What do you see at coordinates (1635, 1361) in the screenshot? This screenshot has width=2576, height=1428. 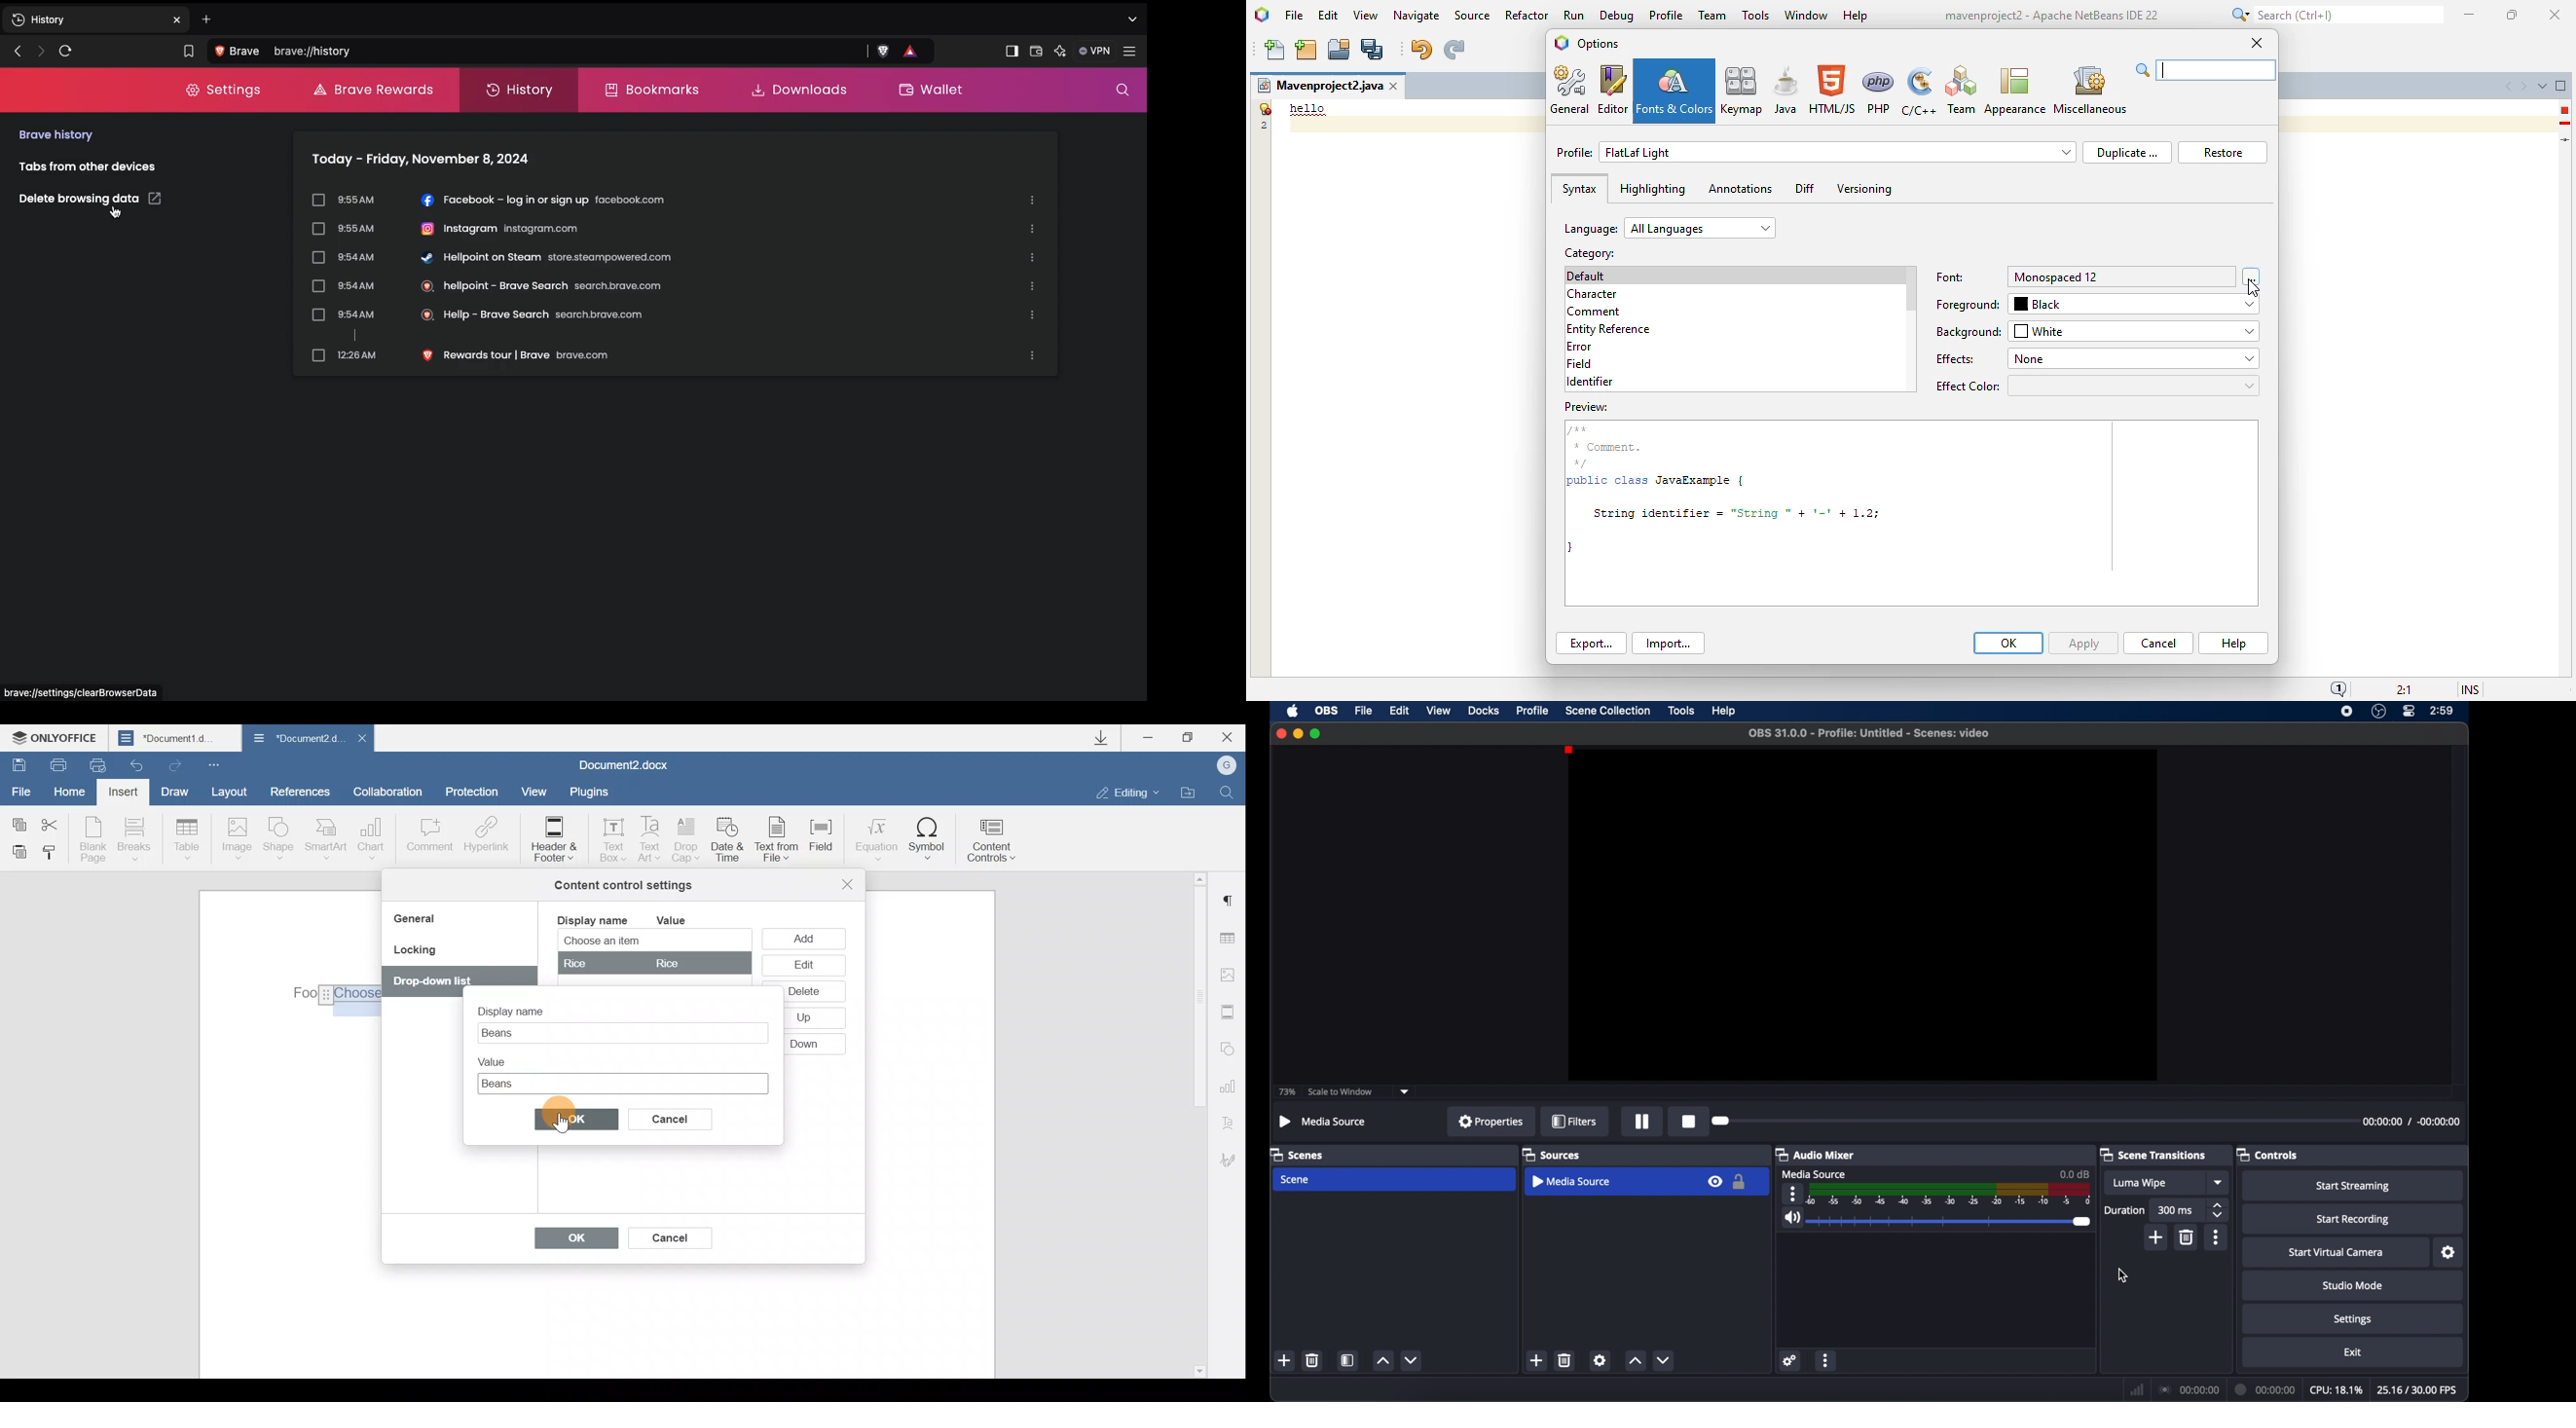 I see `increment` at bounding box center [1635, 1361].